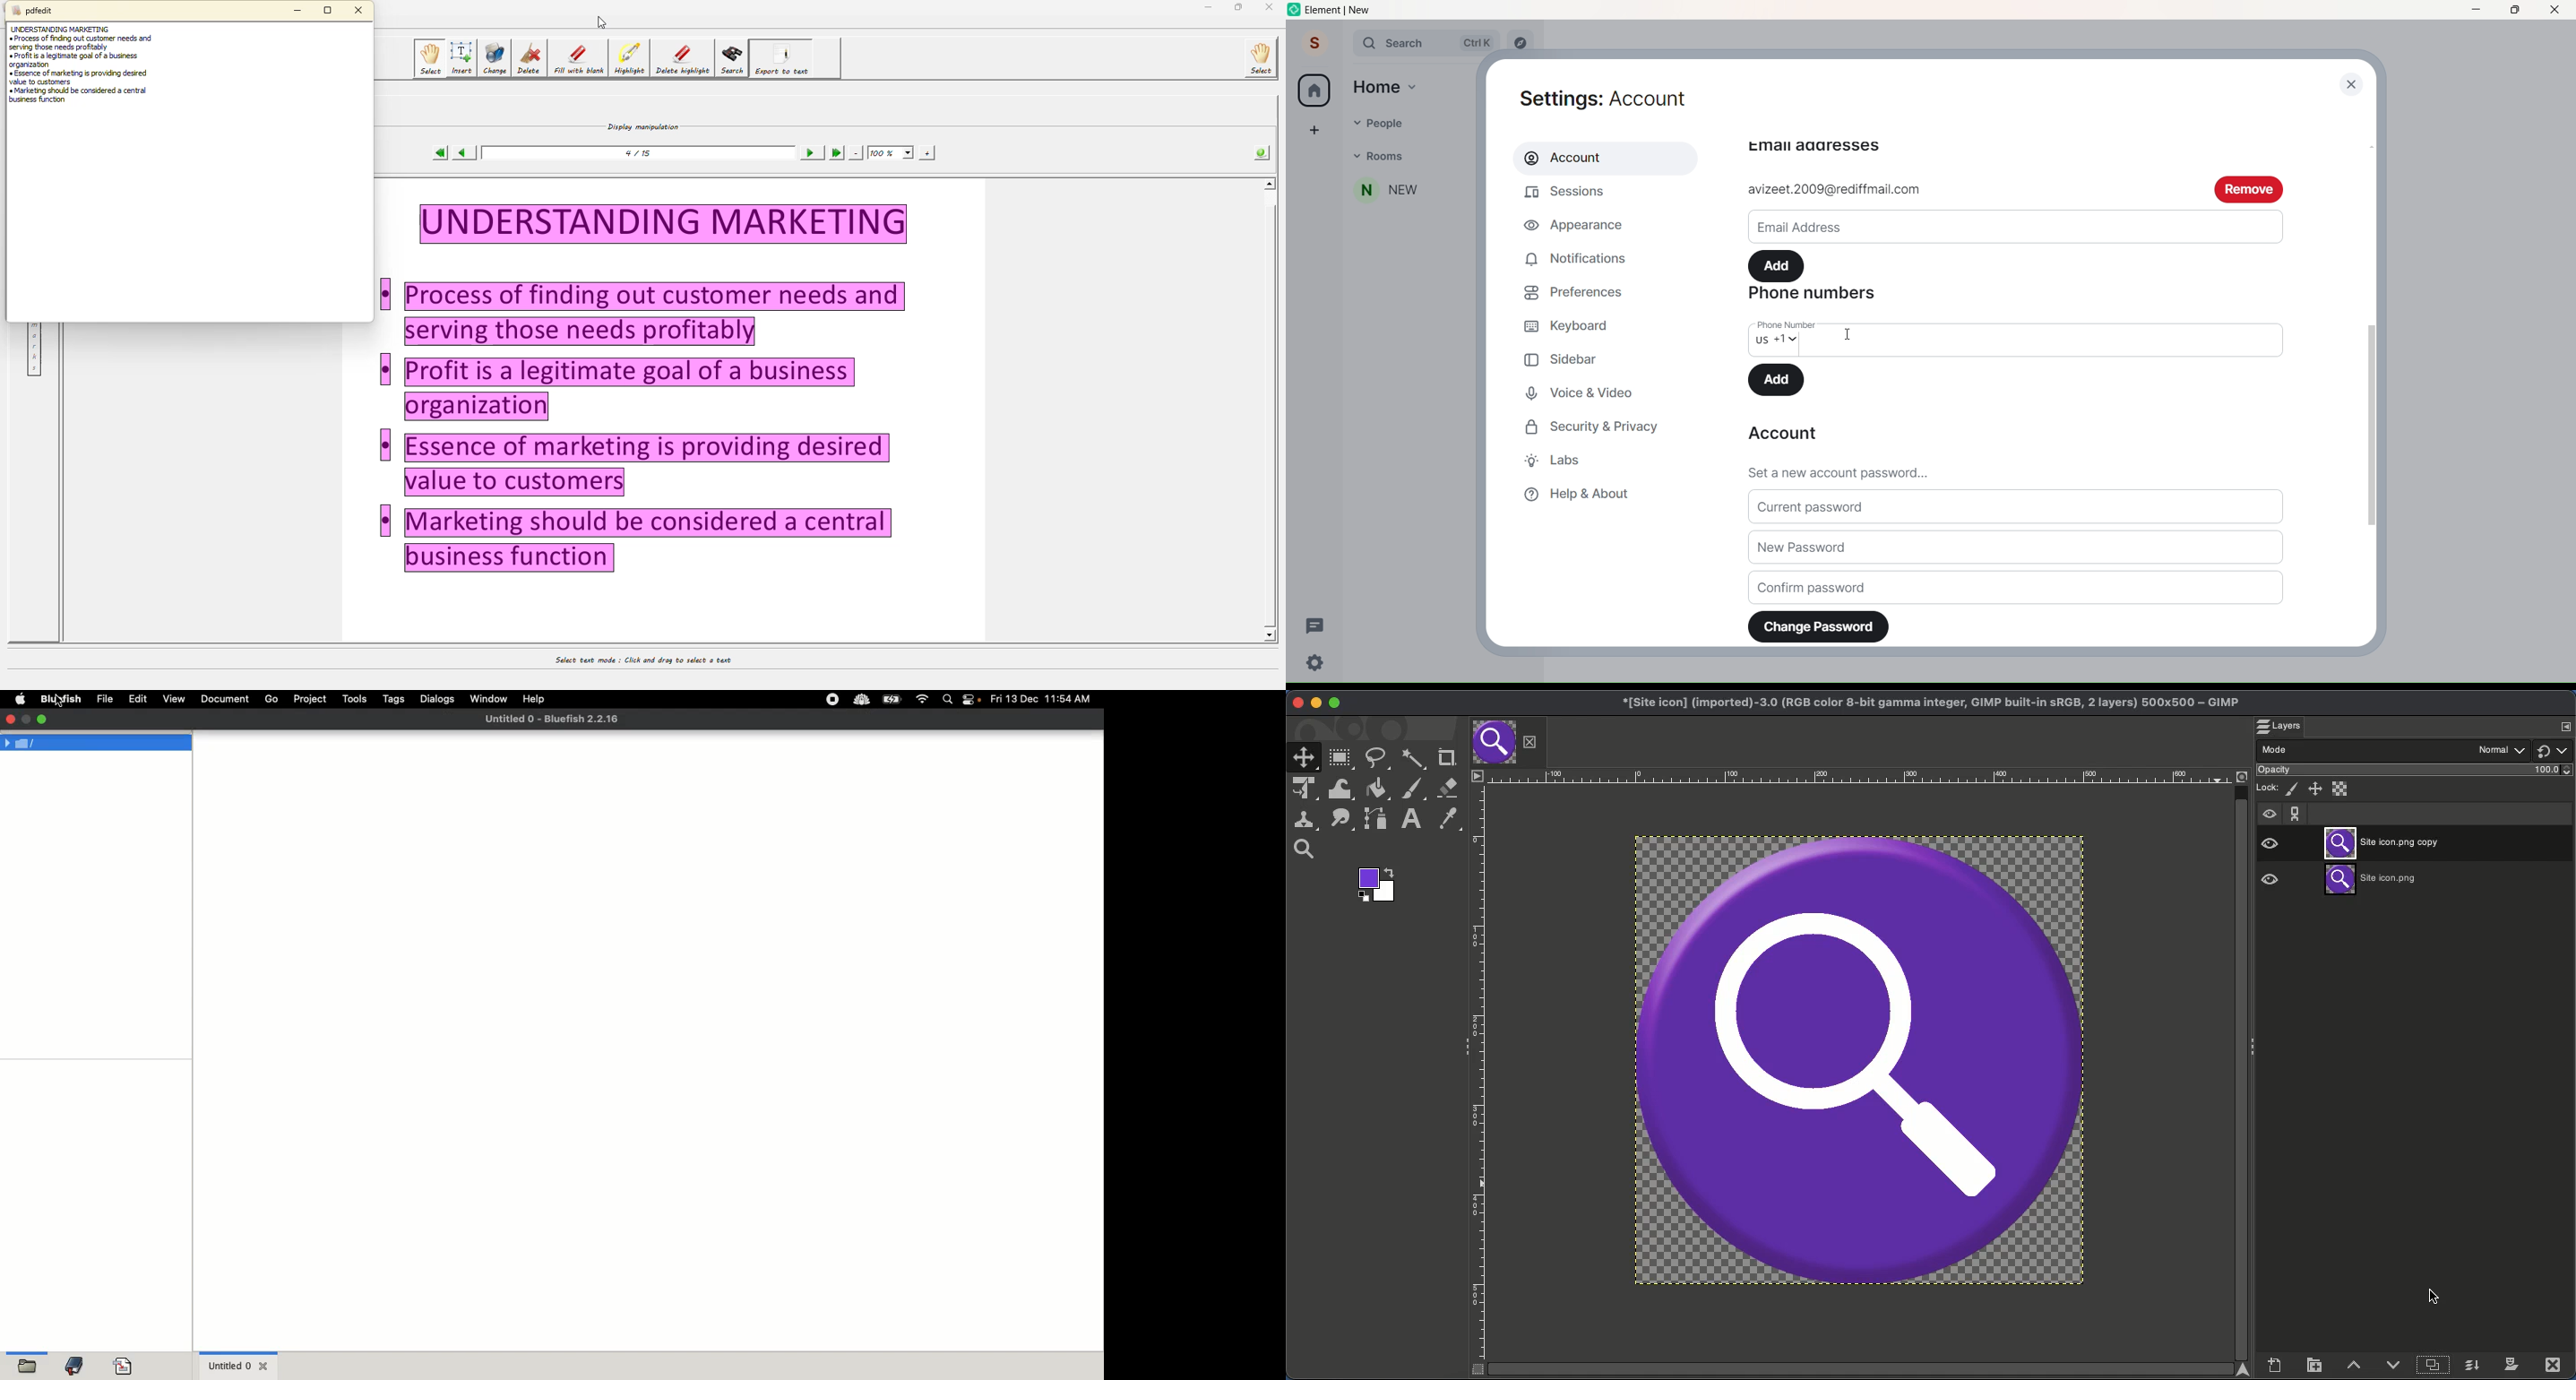  I want to click on Email ID write space, so click(2015, 224).